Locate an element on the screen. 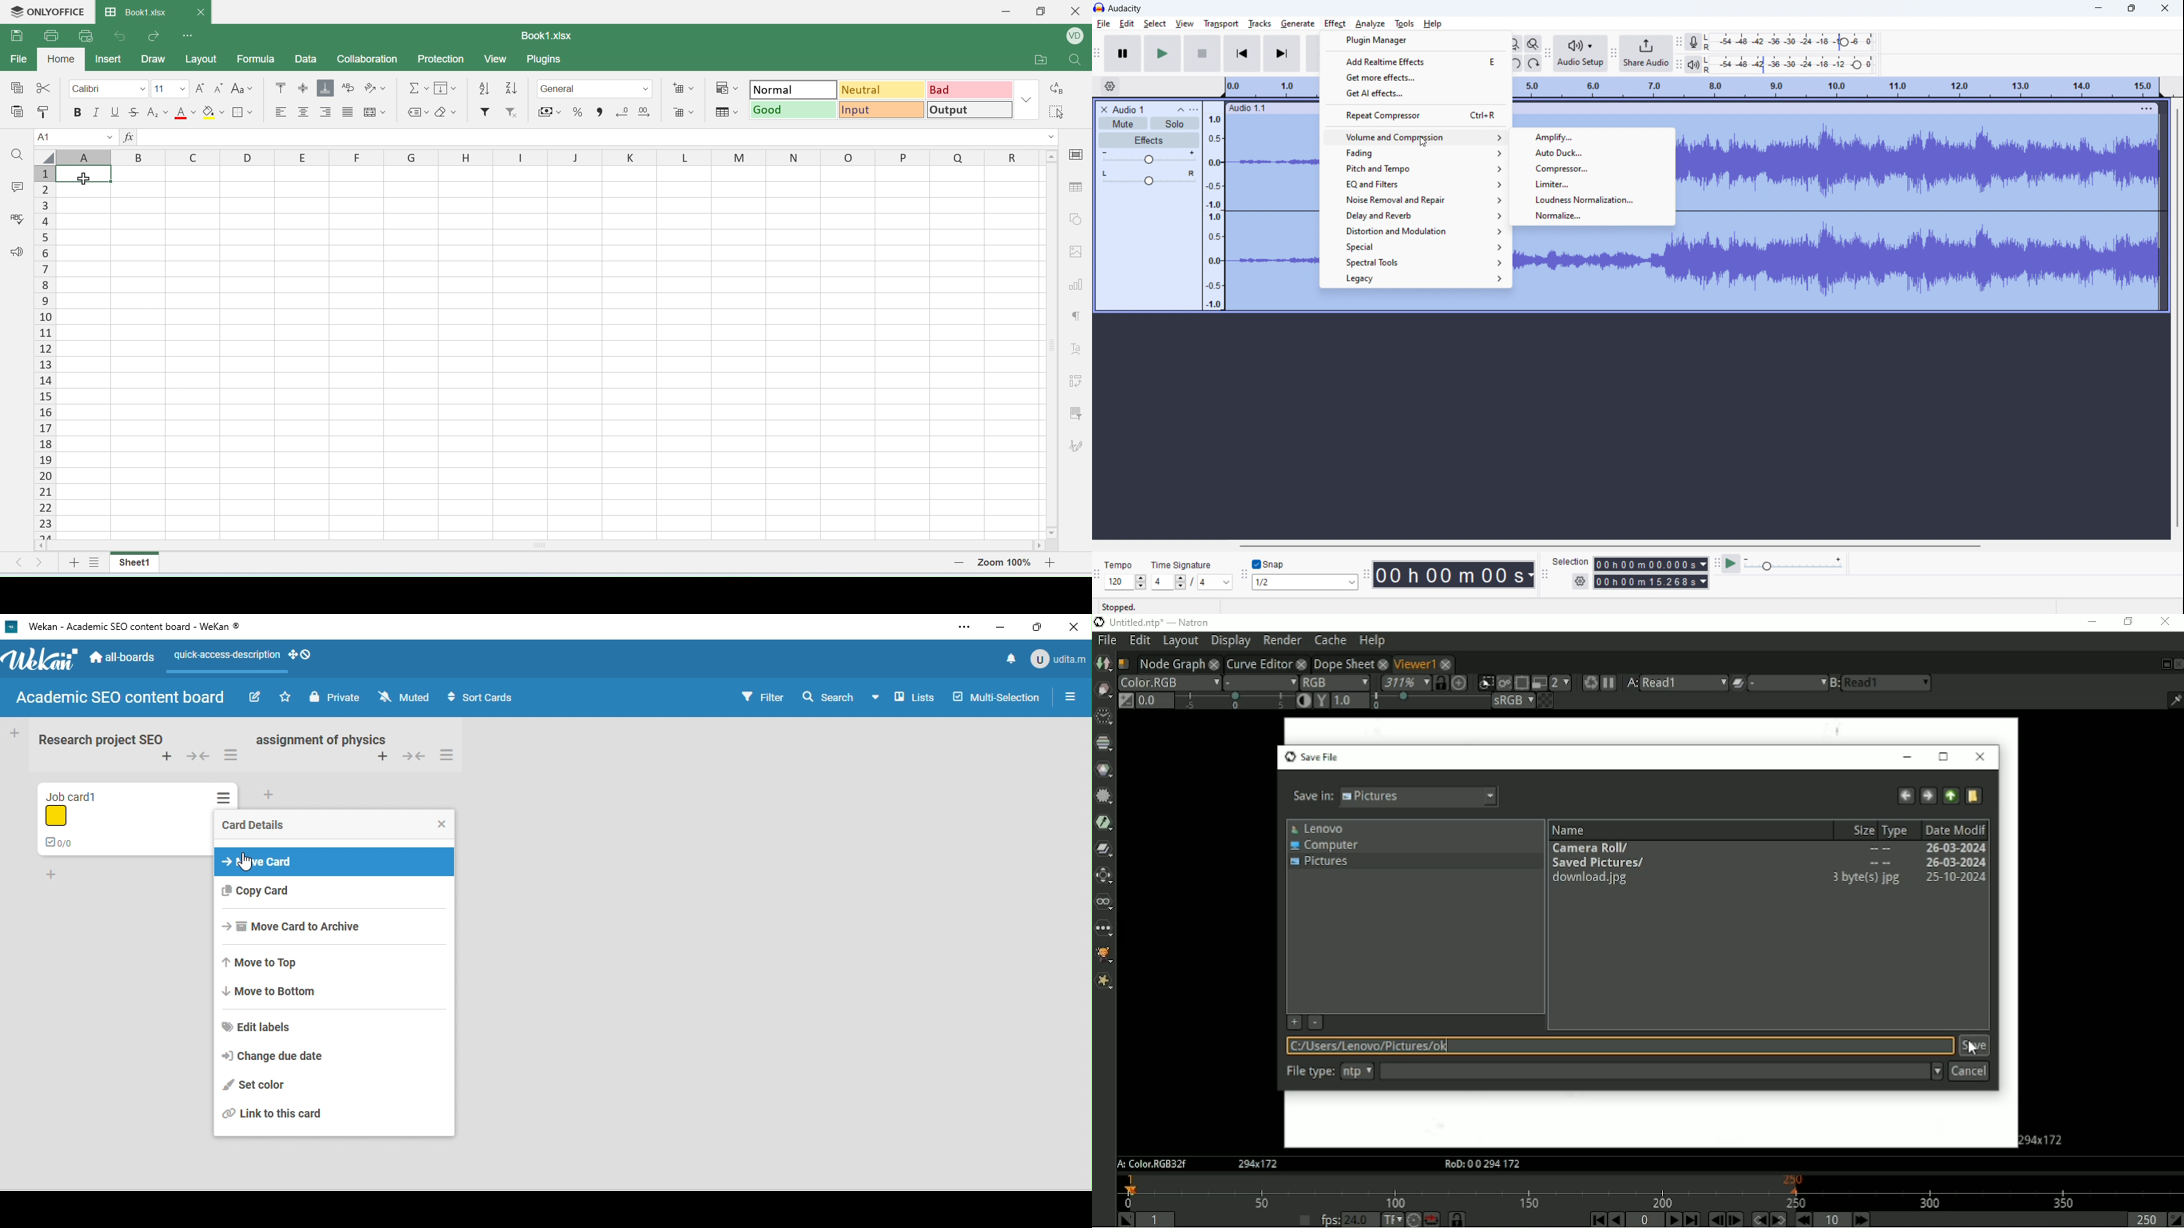 This screenshot has width=2184, height=1232. lists is located at coordinates (903, 700).